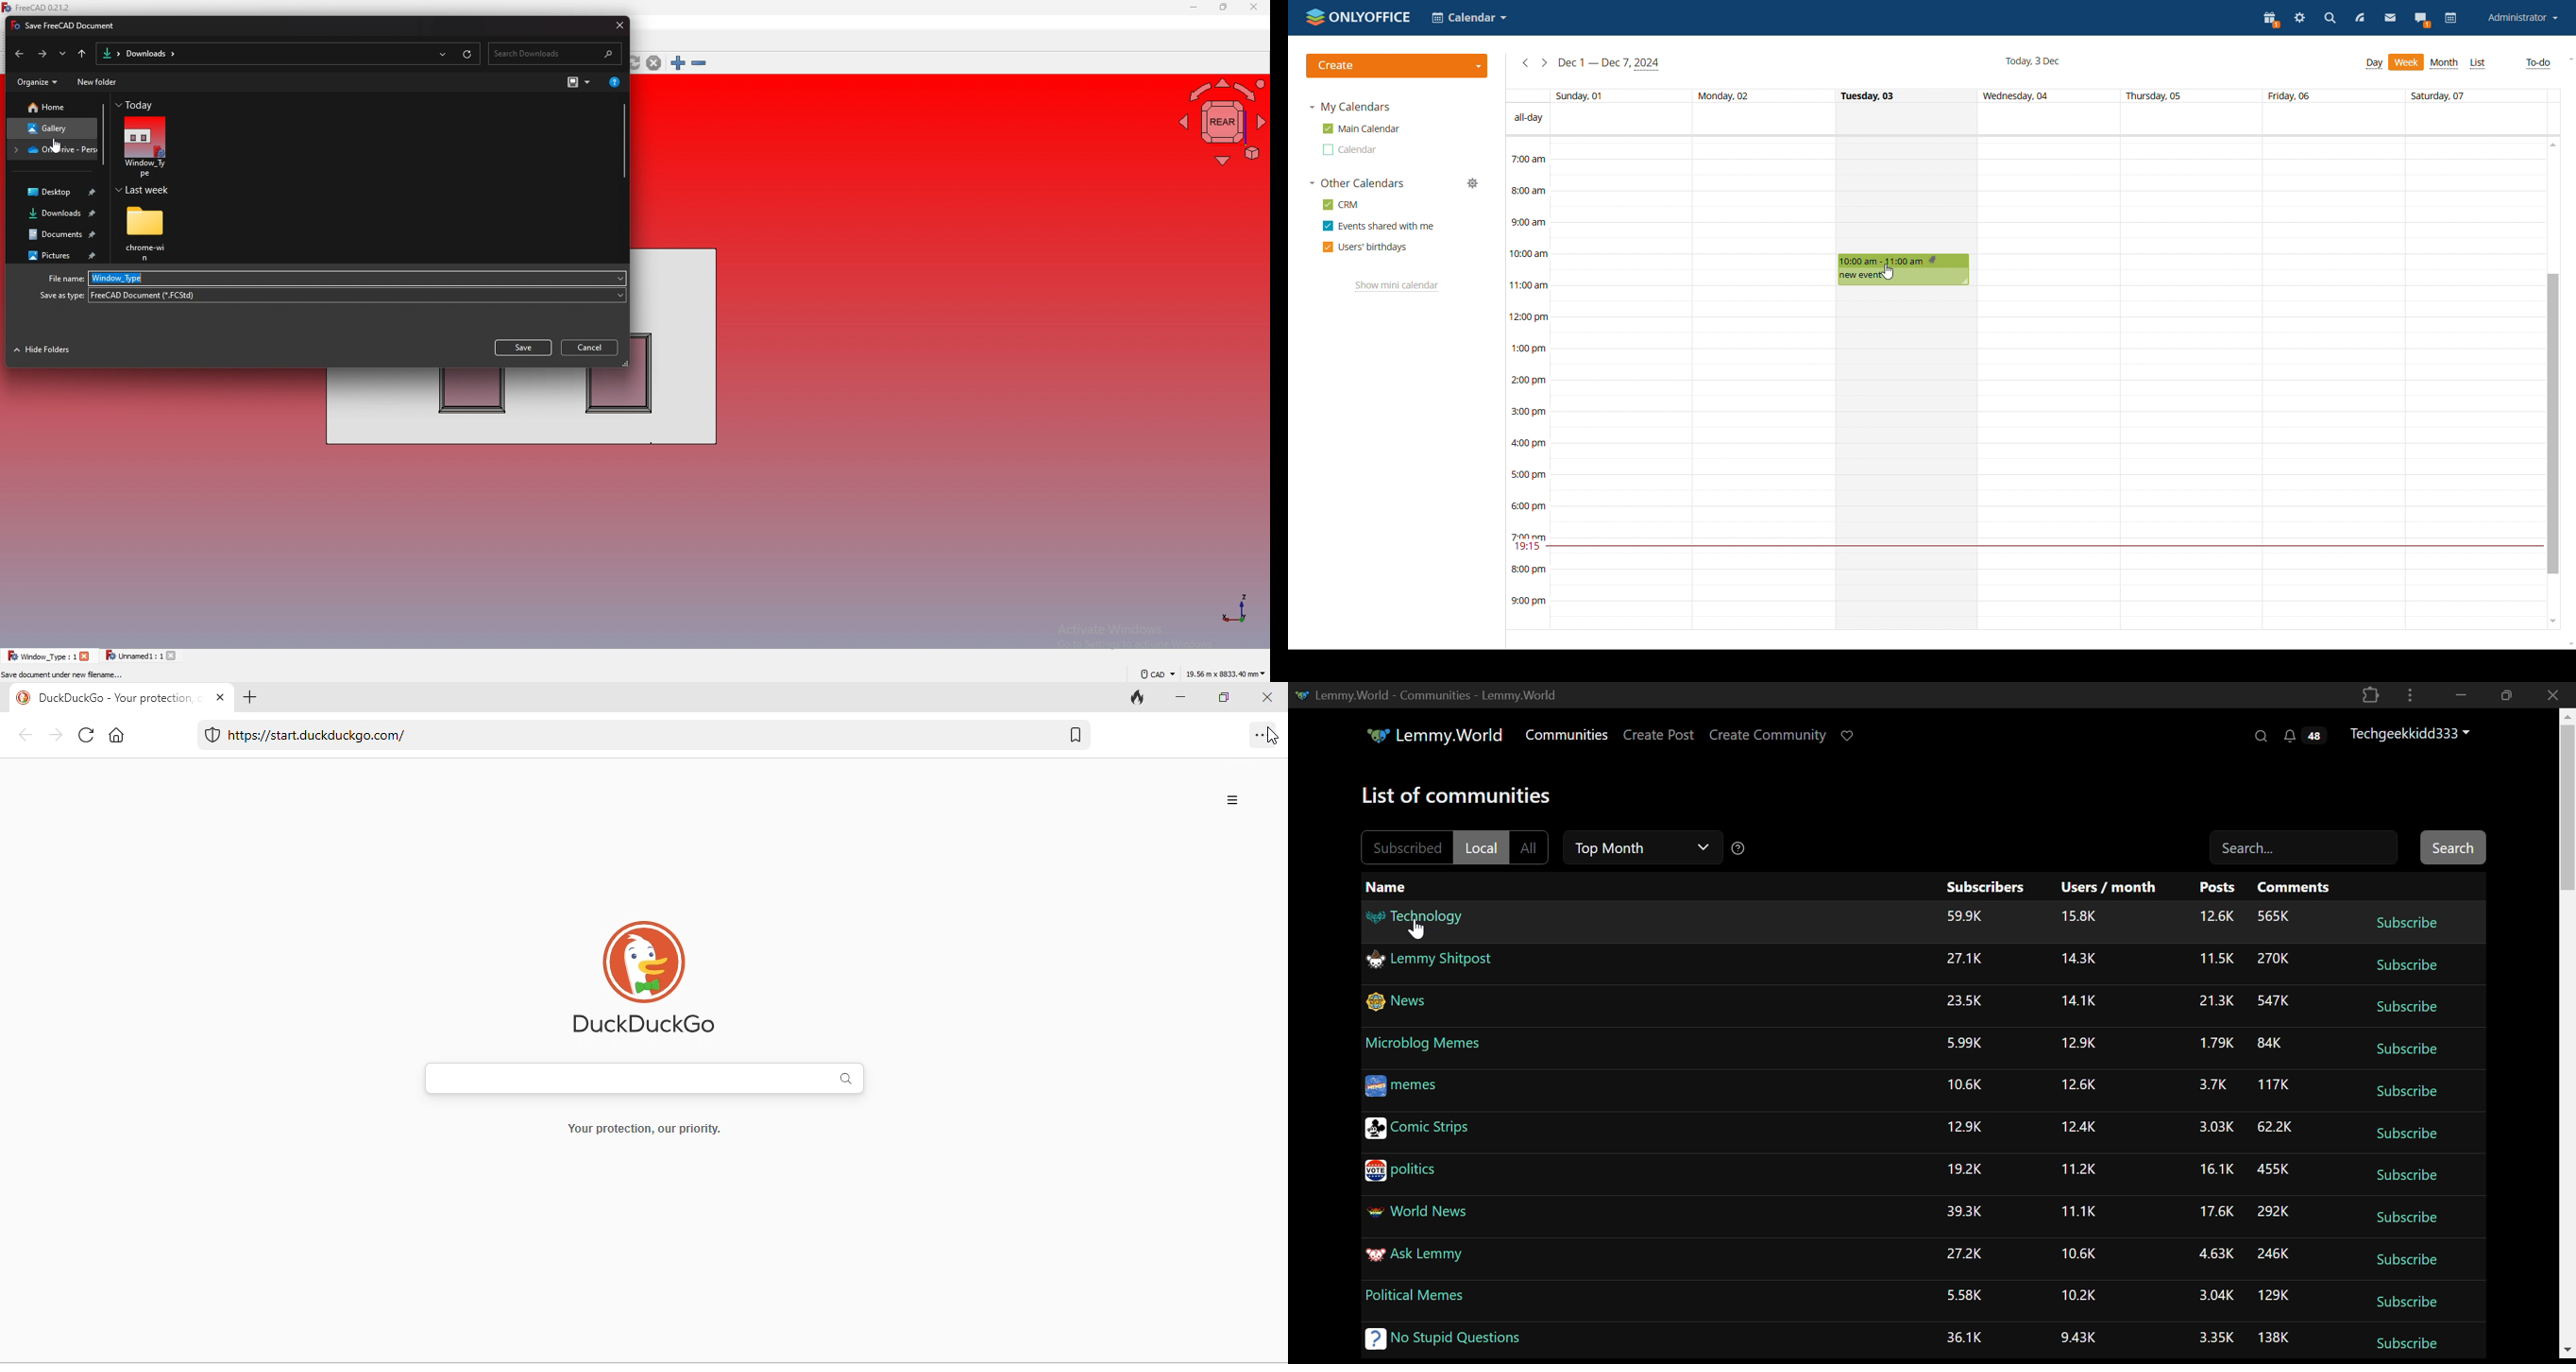 This screenshot has height=1372, width=2576. What do you see at coordinates (643, 976) in the screenshot?
I see `duckduckgo logo` at bounding box center [643, 976].